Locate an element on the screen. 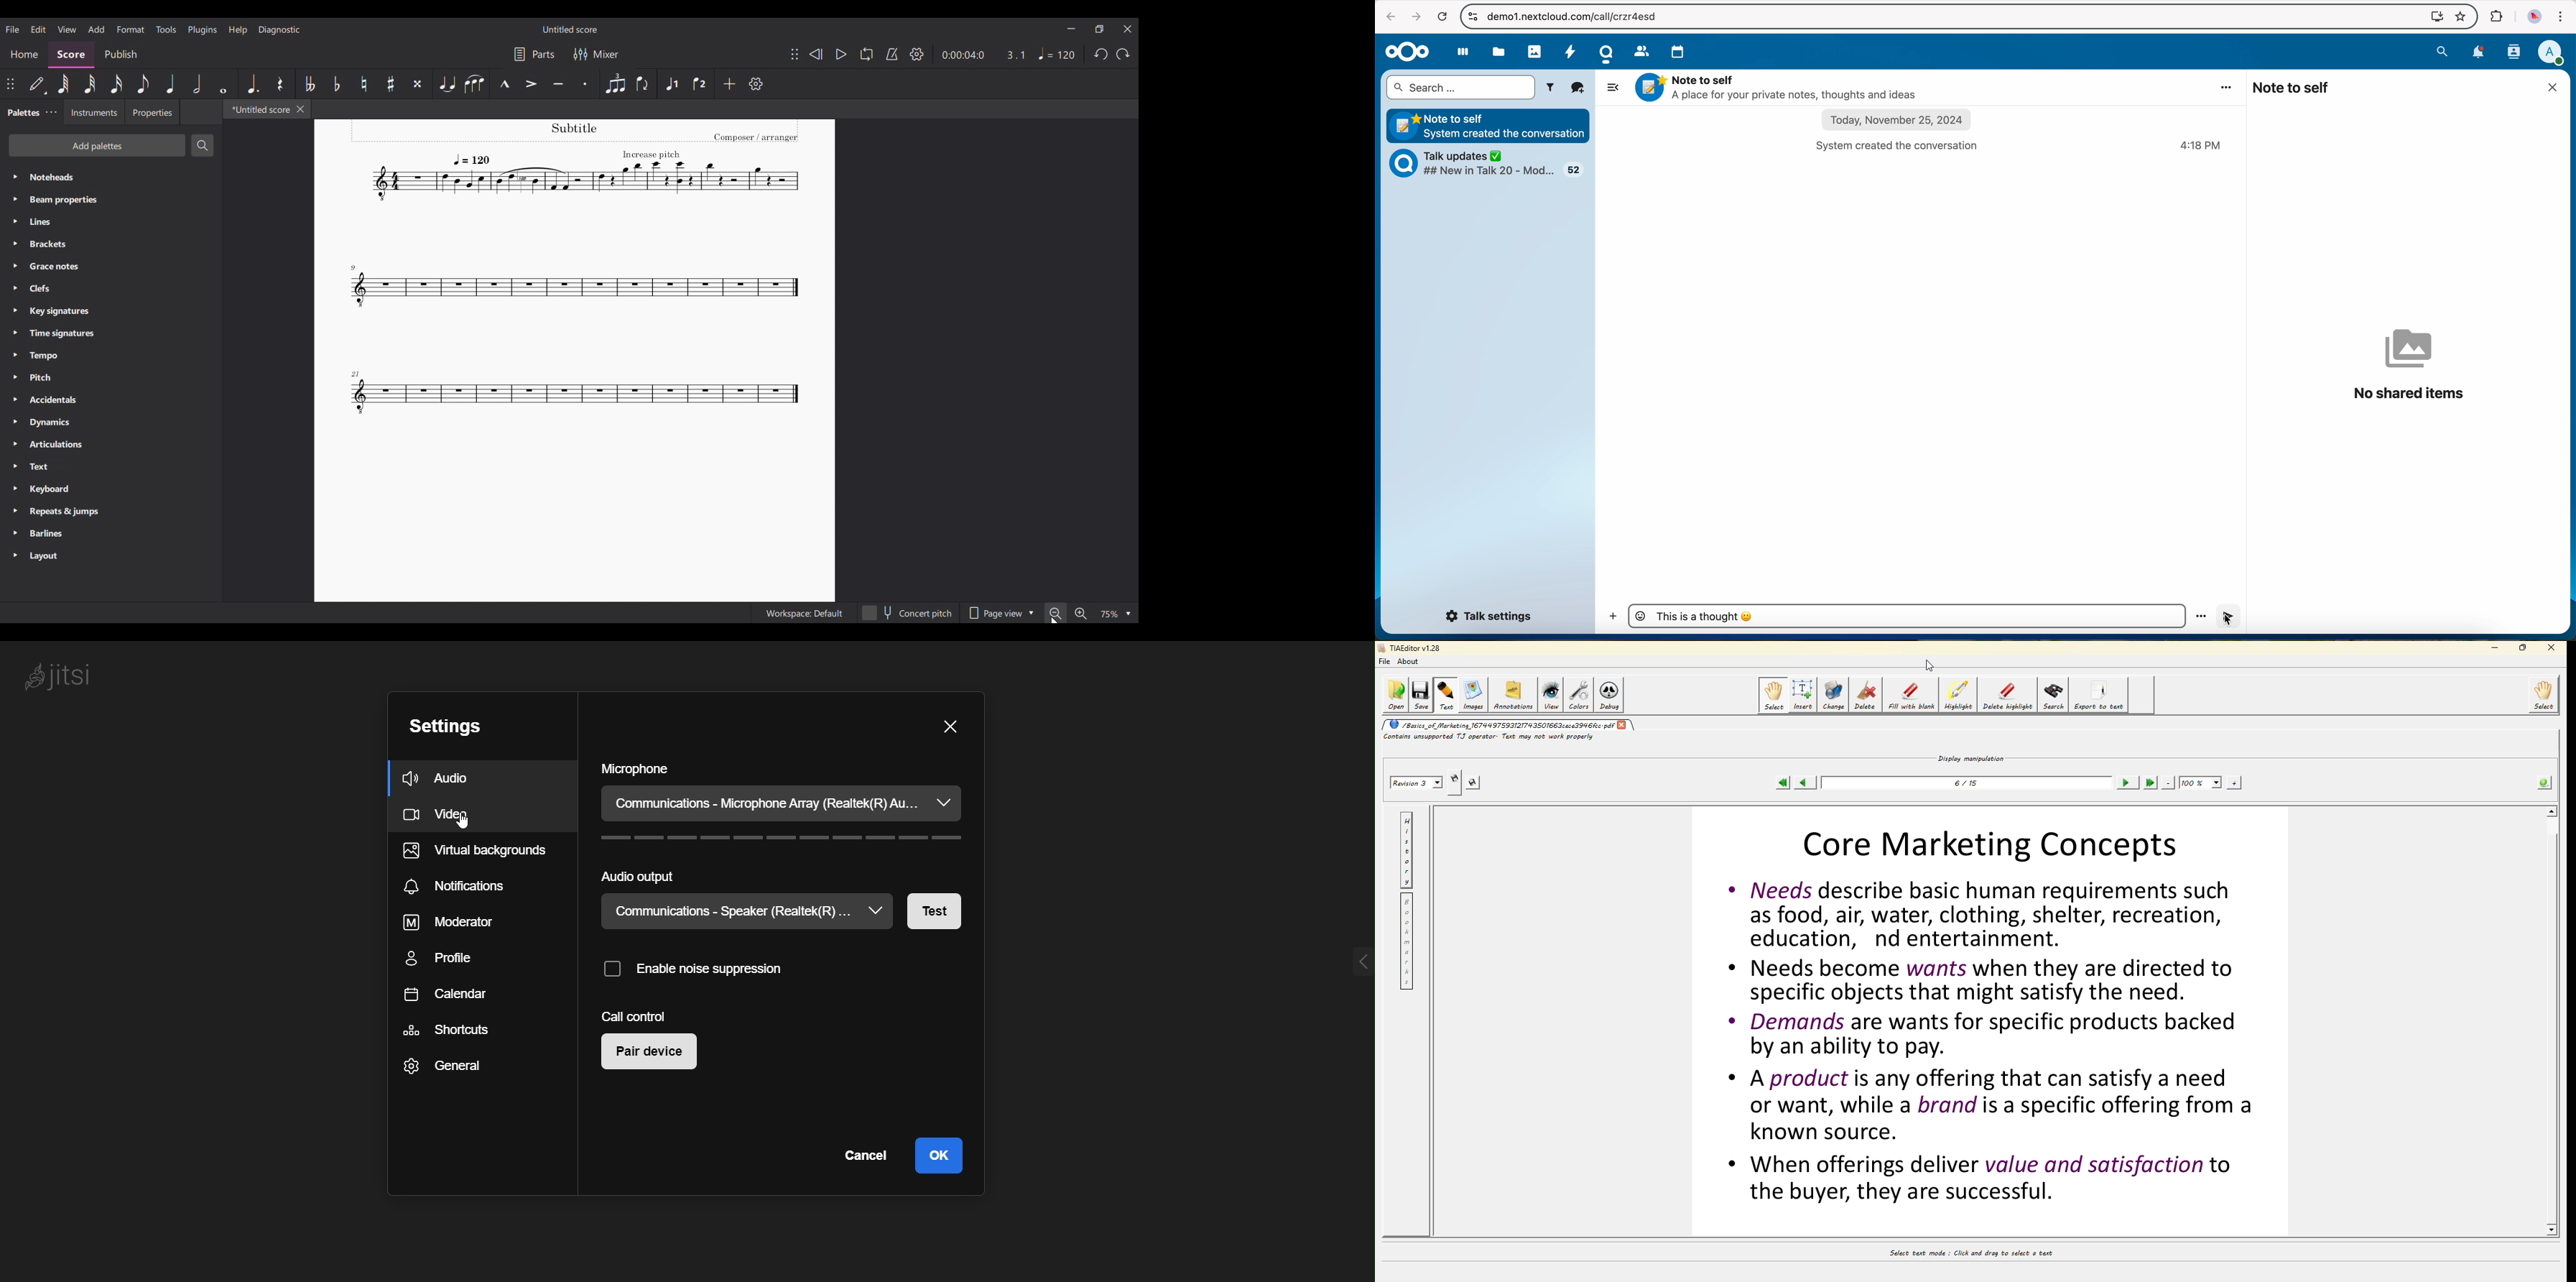  Note to self is located at coordinates (1489, 124).